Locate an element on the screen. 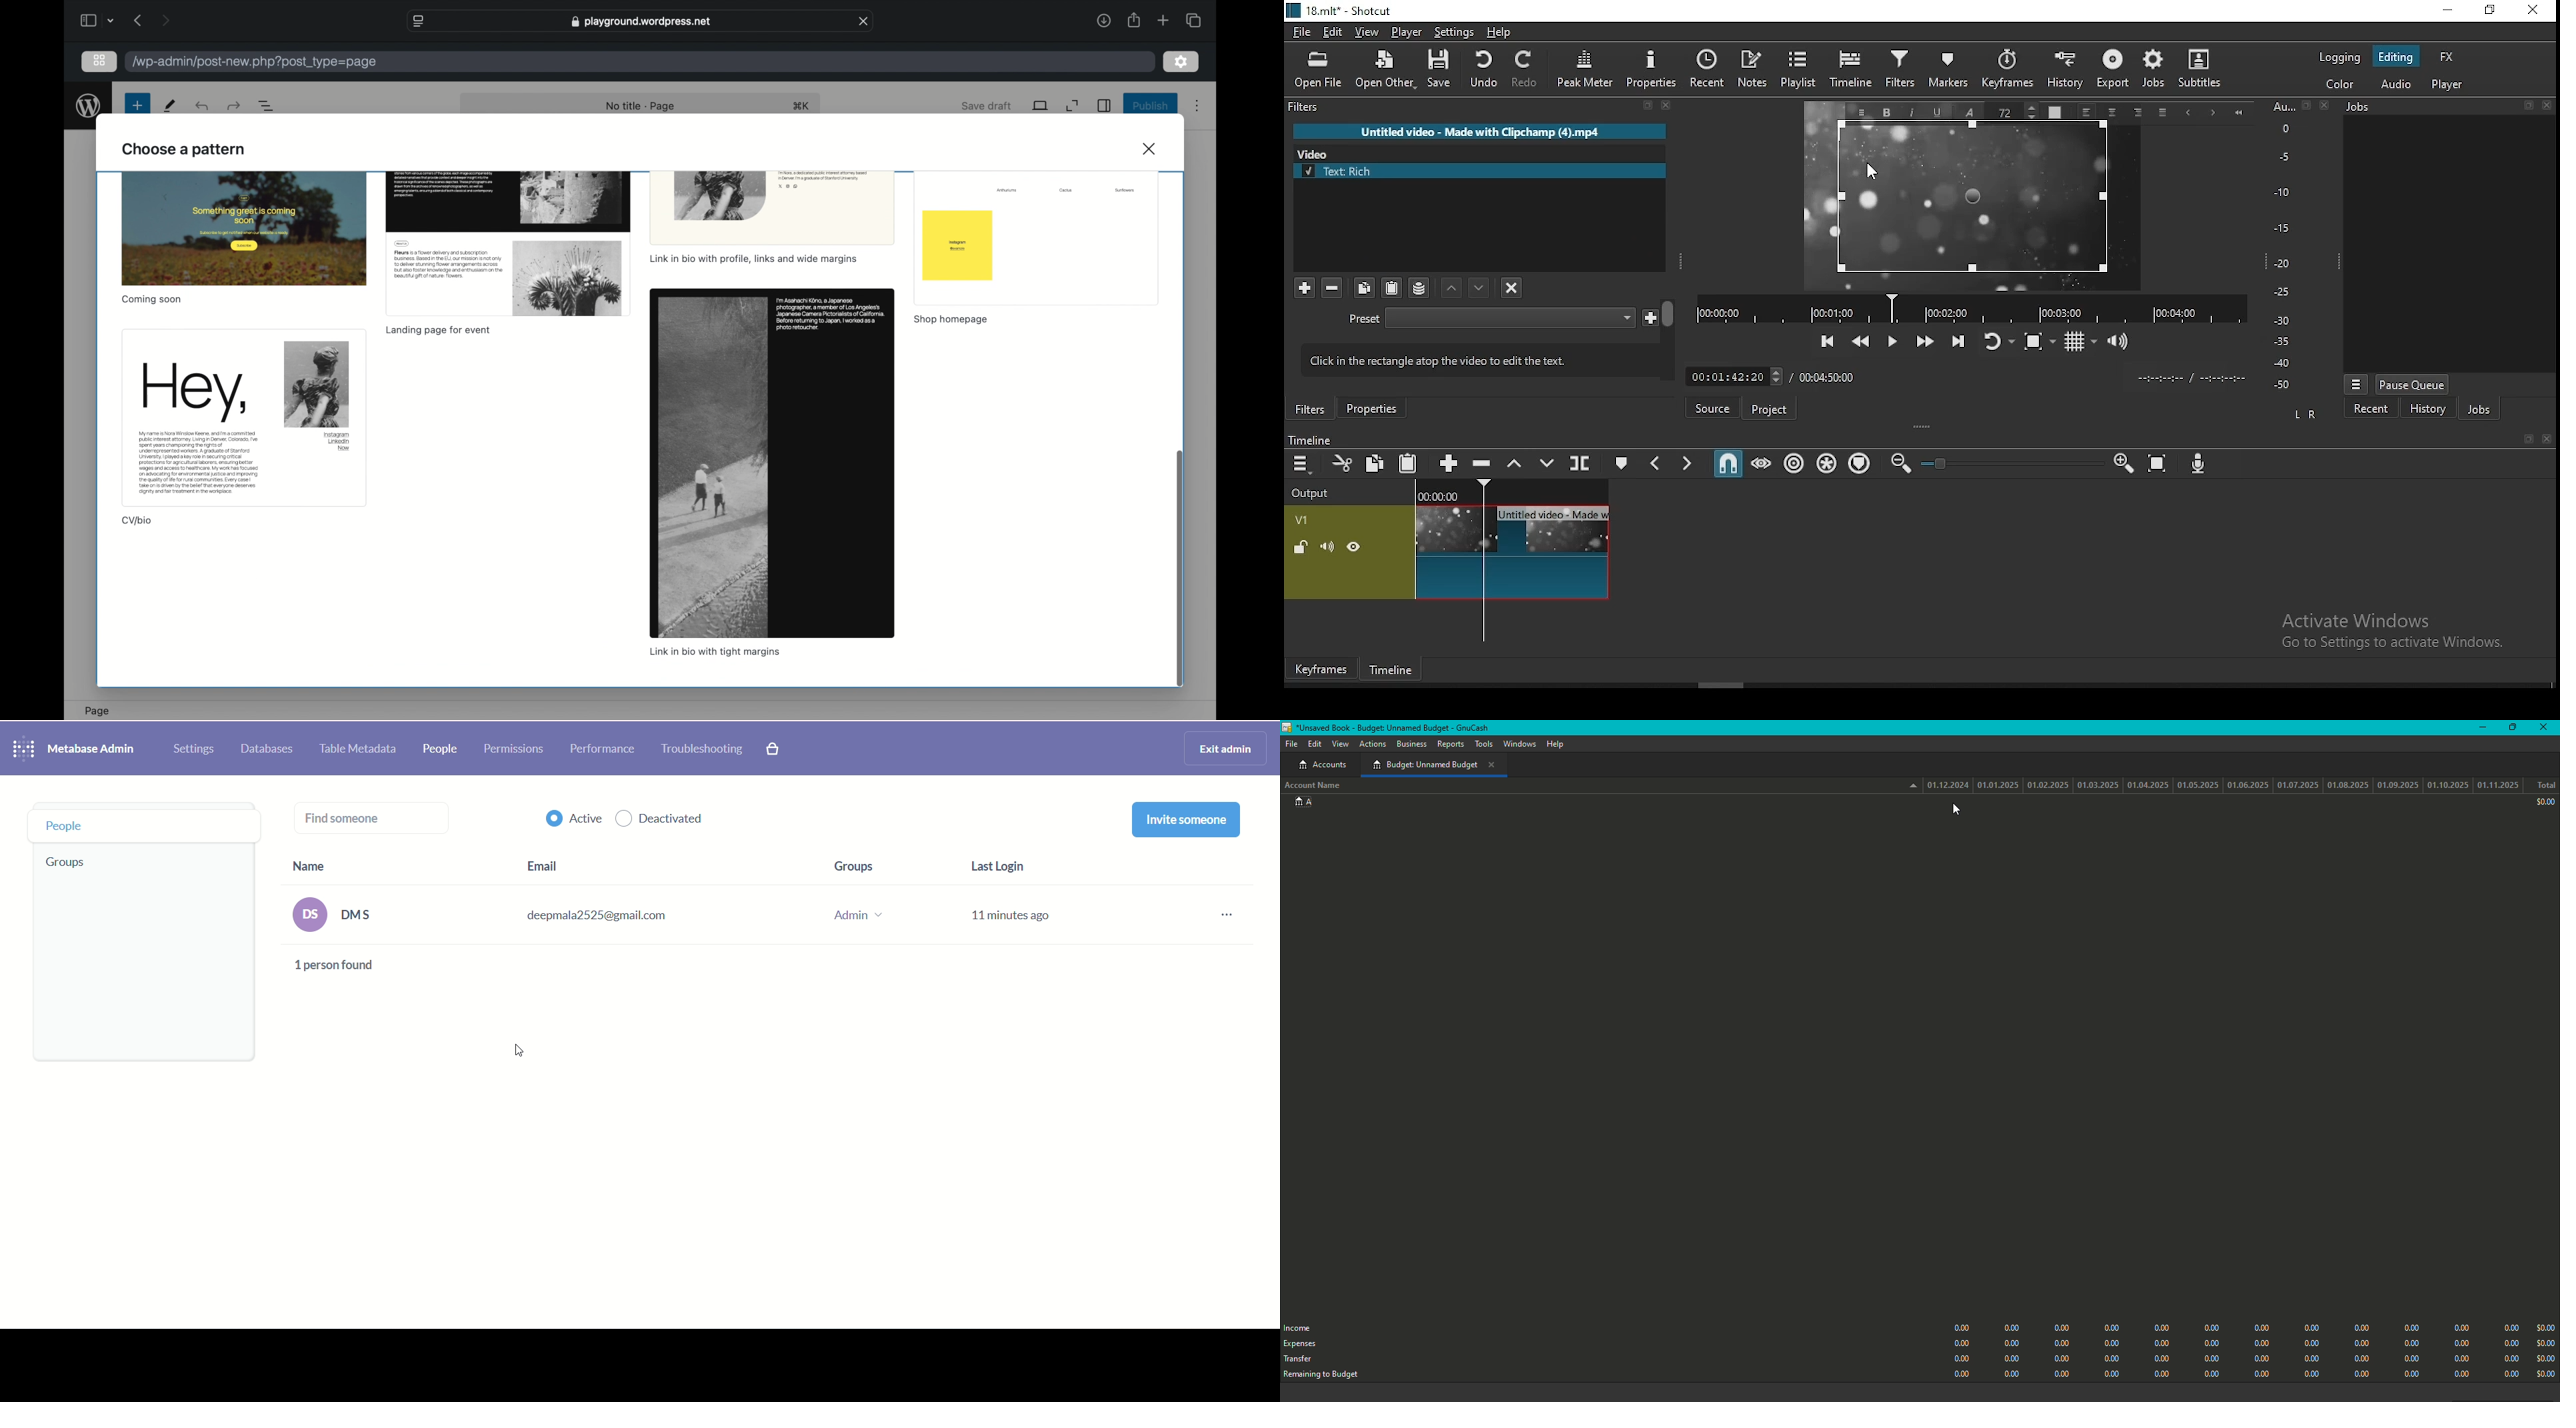  Menu is located at coordinates (2356, 384).